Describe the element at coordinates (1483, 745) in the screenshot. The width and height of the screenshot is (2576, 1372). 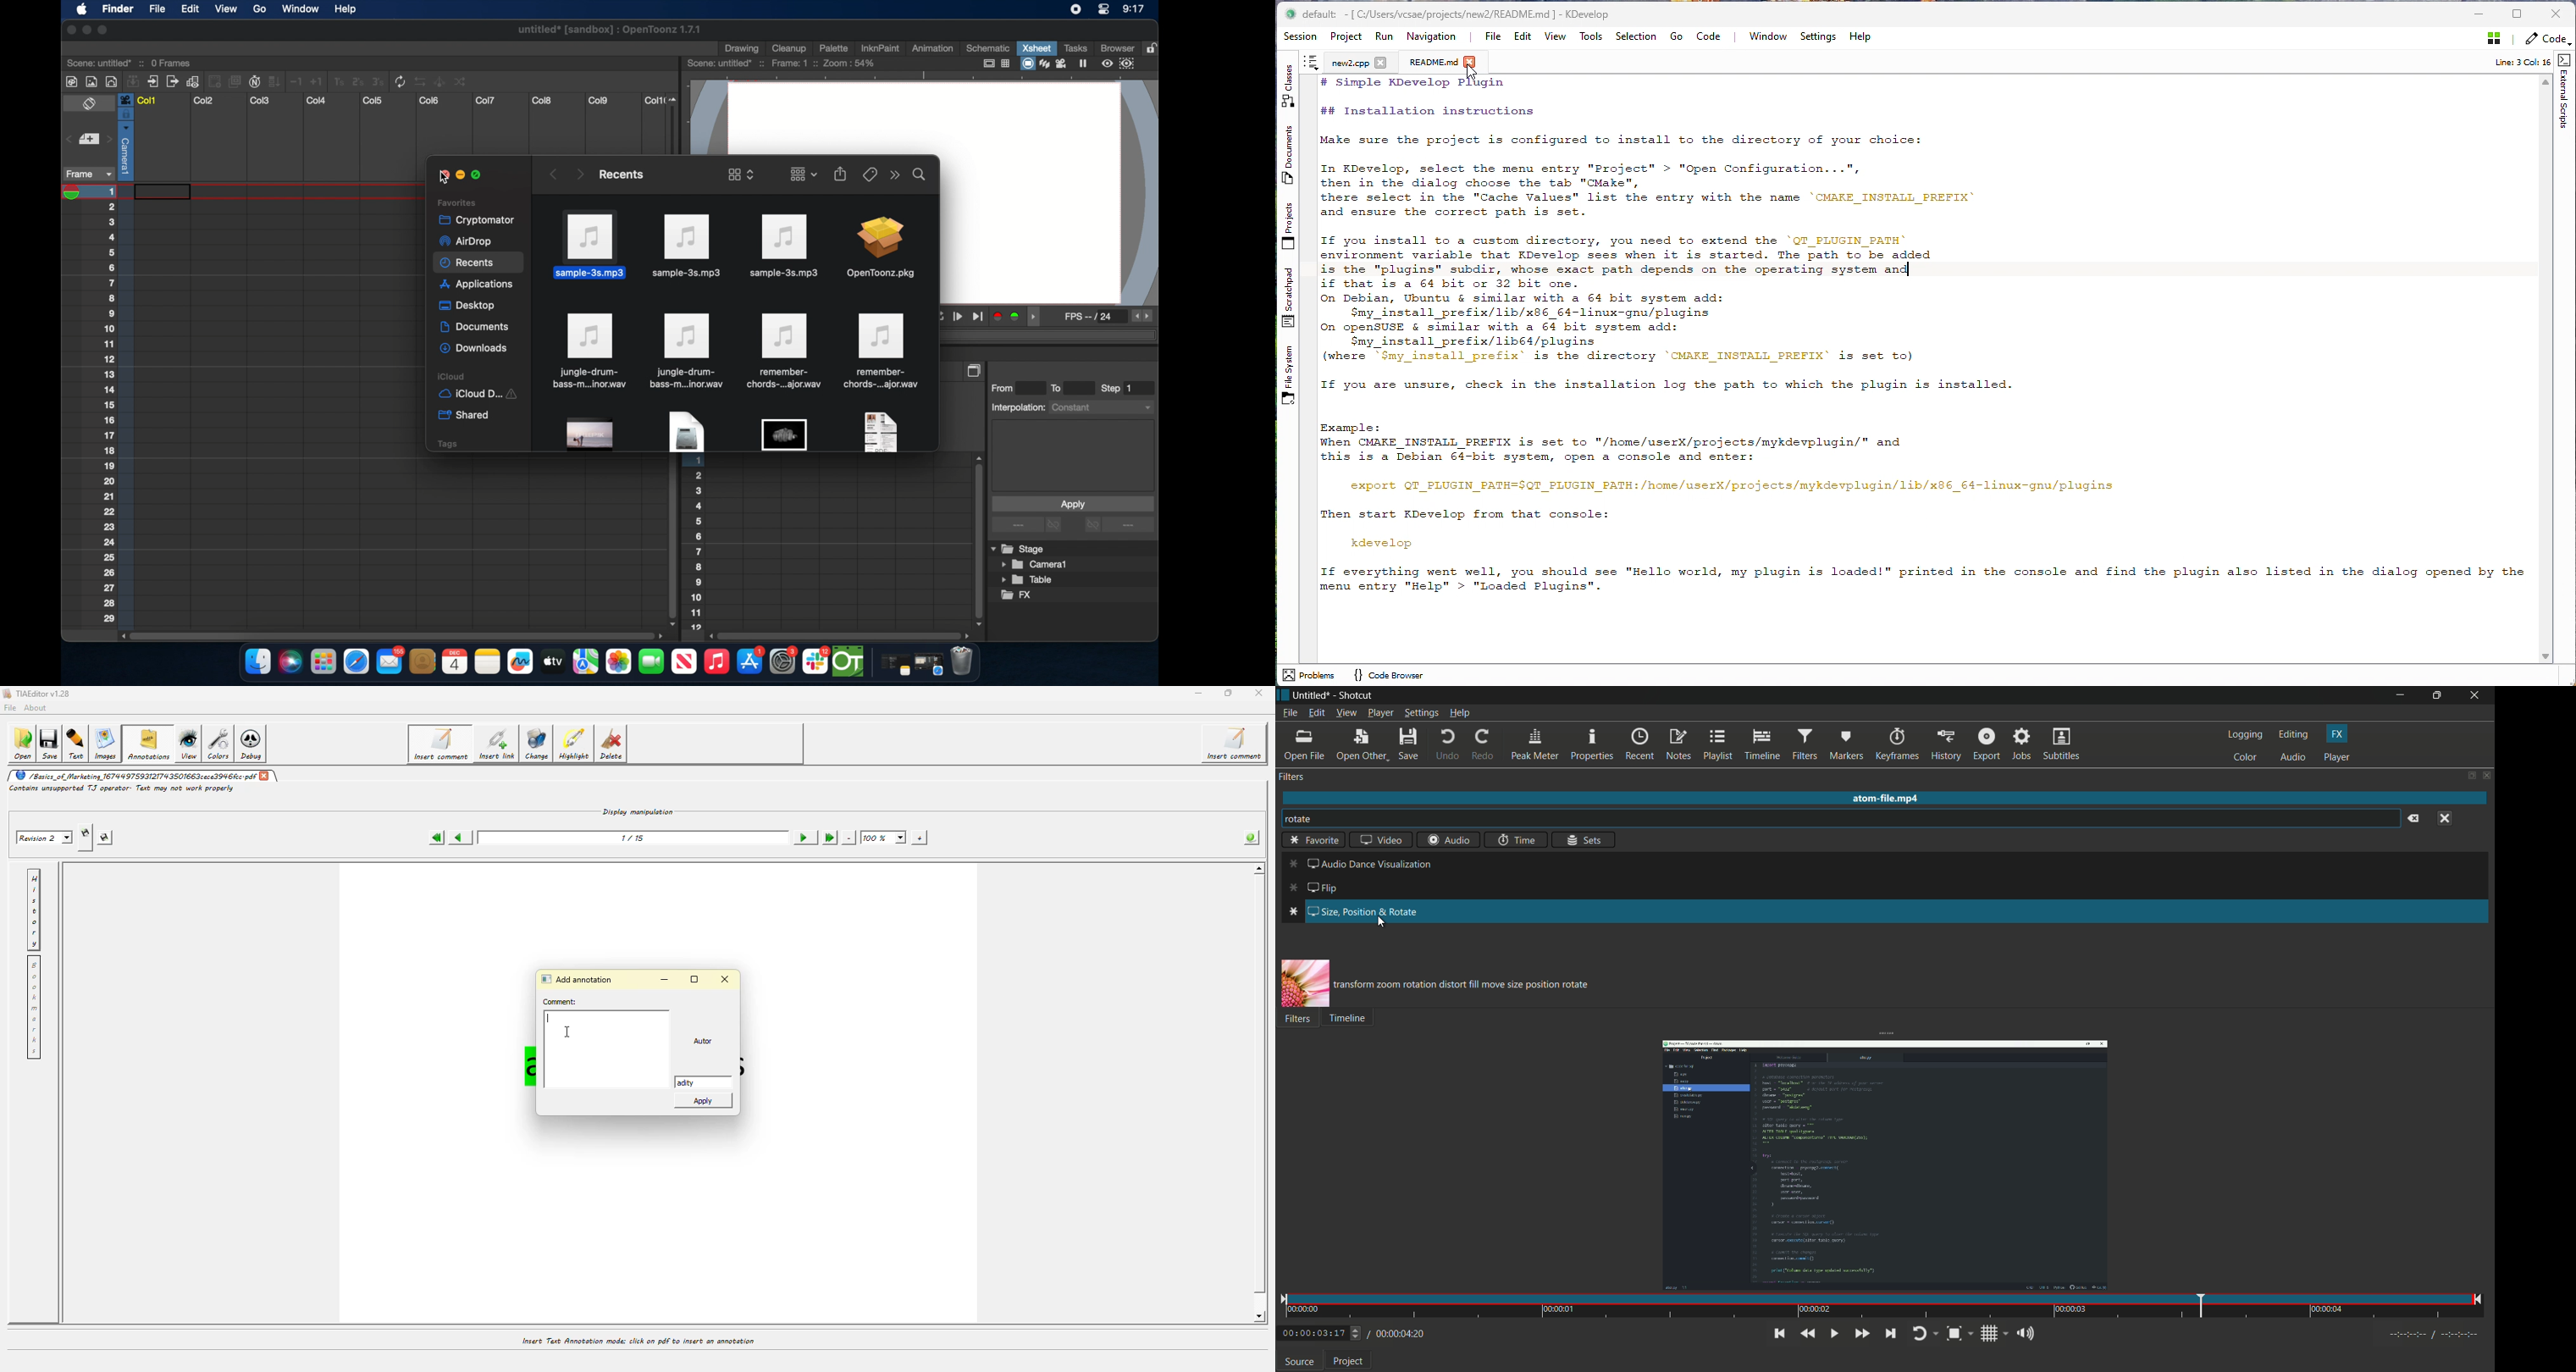
I see `redo` at that location.